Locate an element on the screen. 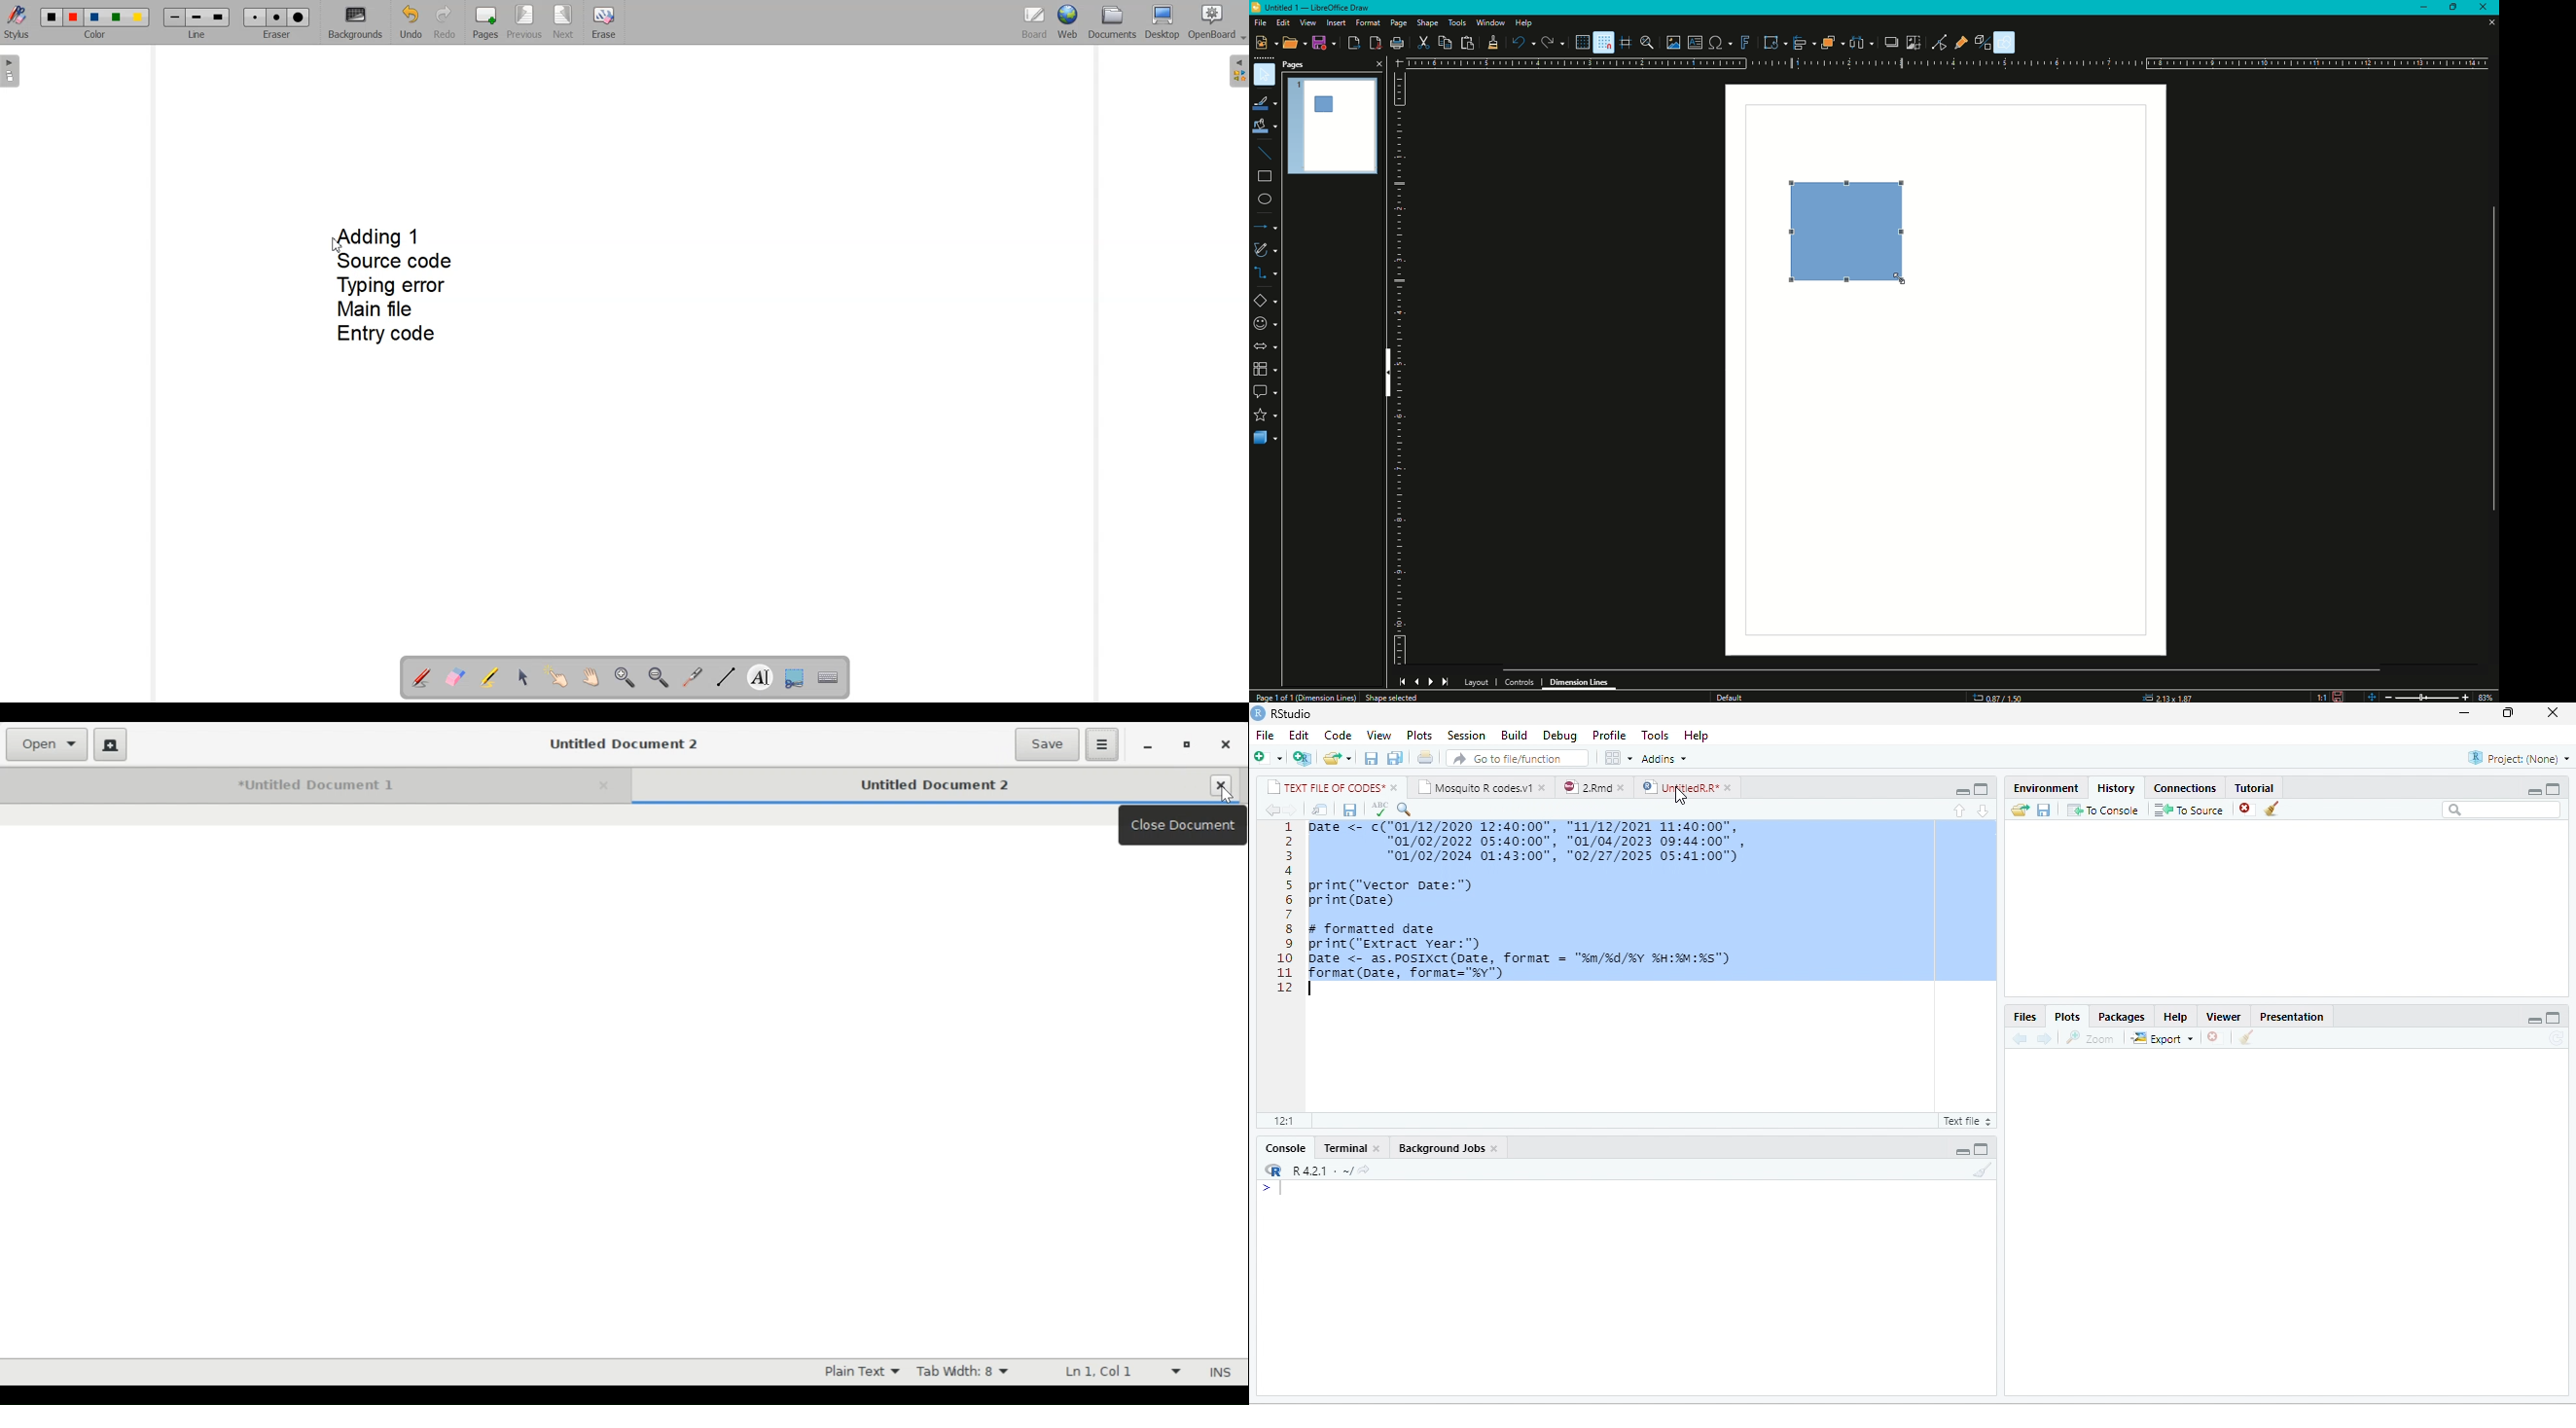  Code is located at coordinates (1339, 736).